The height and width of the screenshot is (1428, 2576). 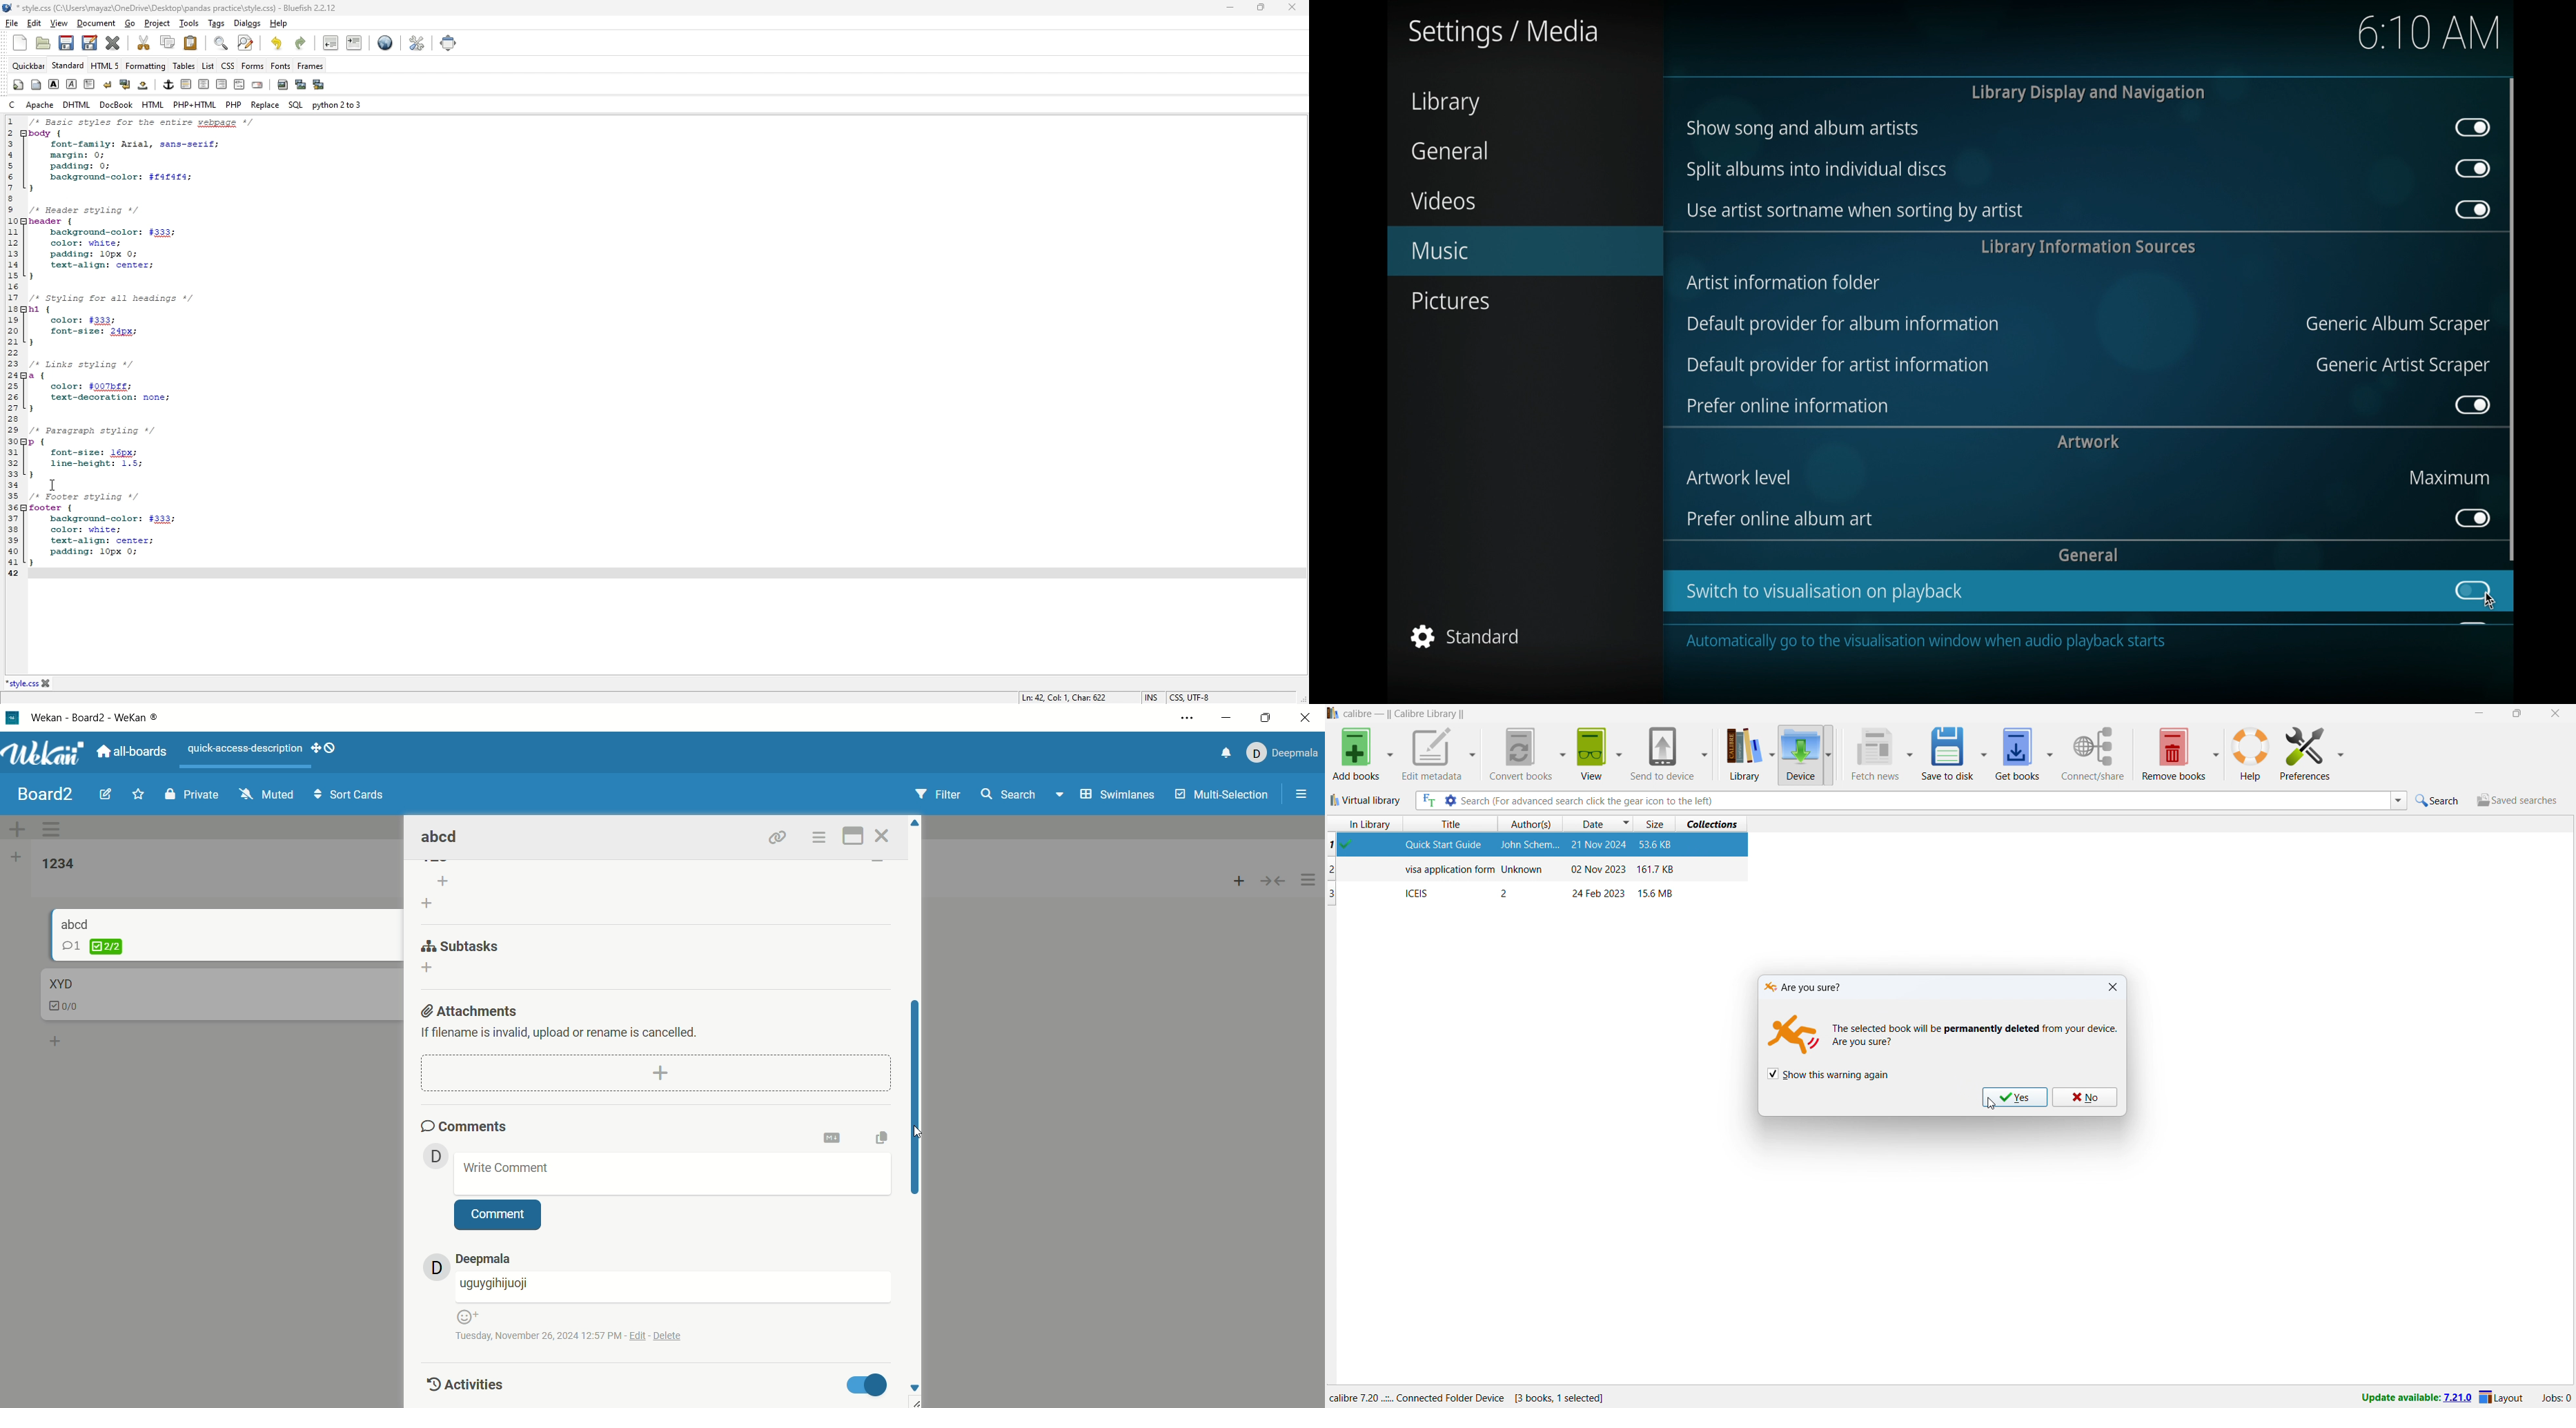 I want to click on update, so click(x=2415, y=1398).